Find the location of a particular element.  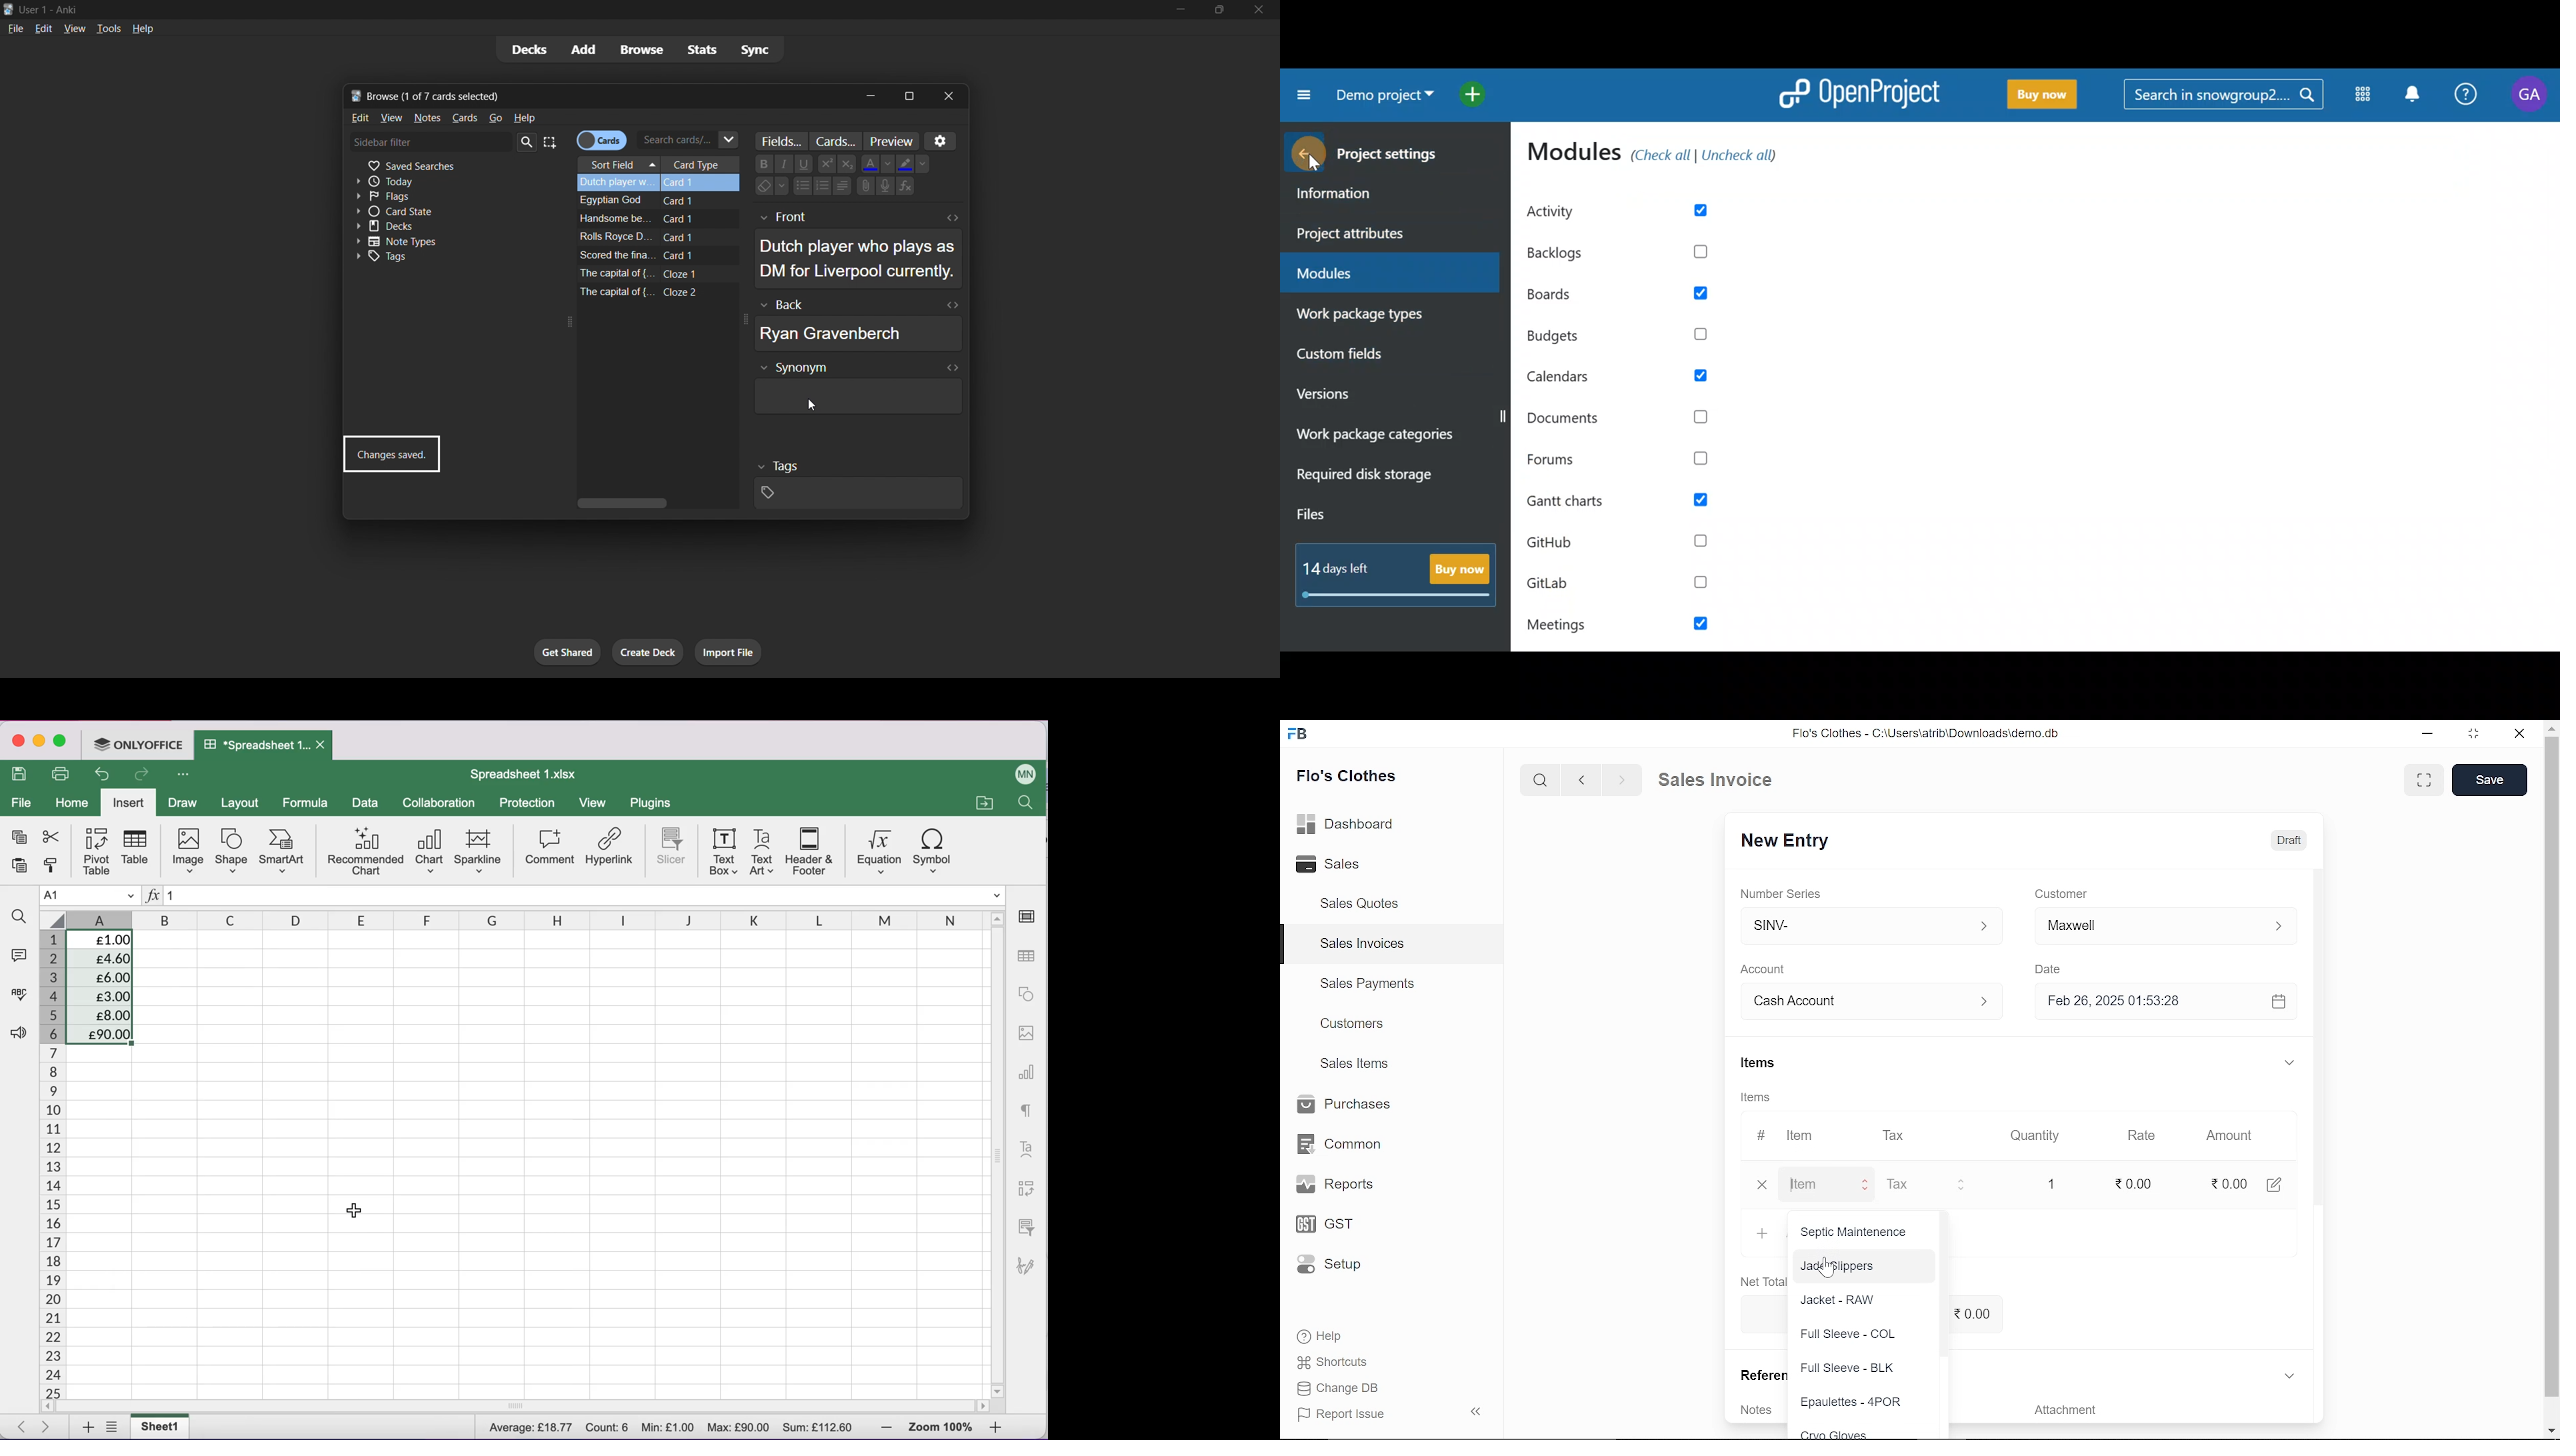

cards is located at coordinates (467, 118).